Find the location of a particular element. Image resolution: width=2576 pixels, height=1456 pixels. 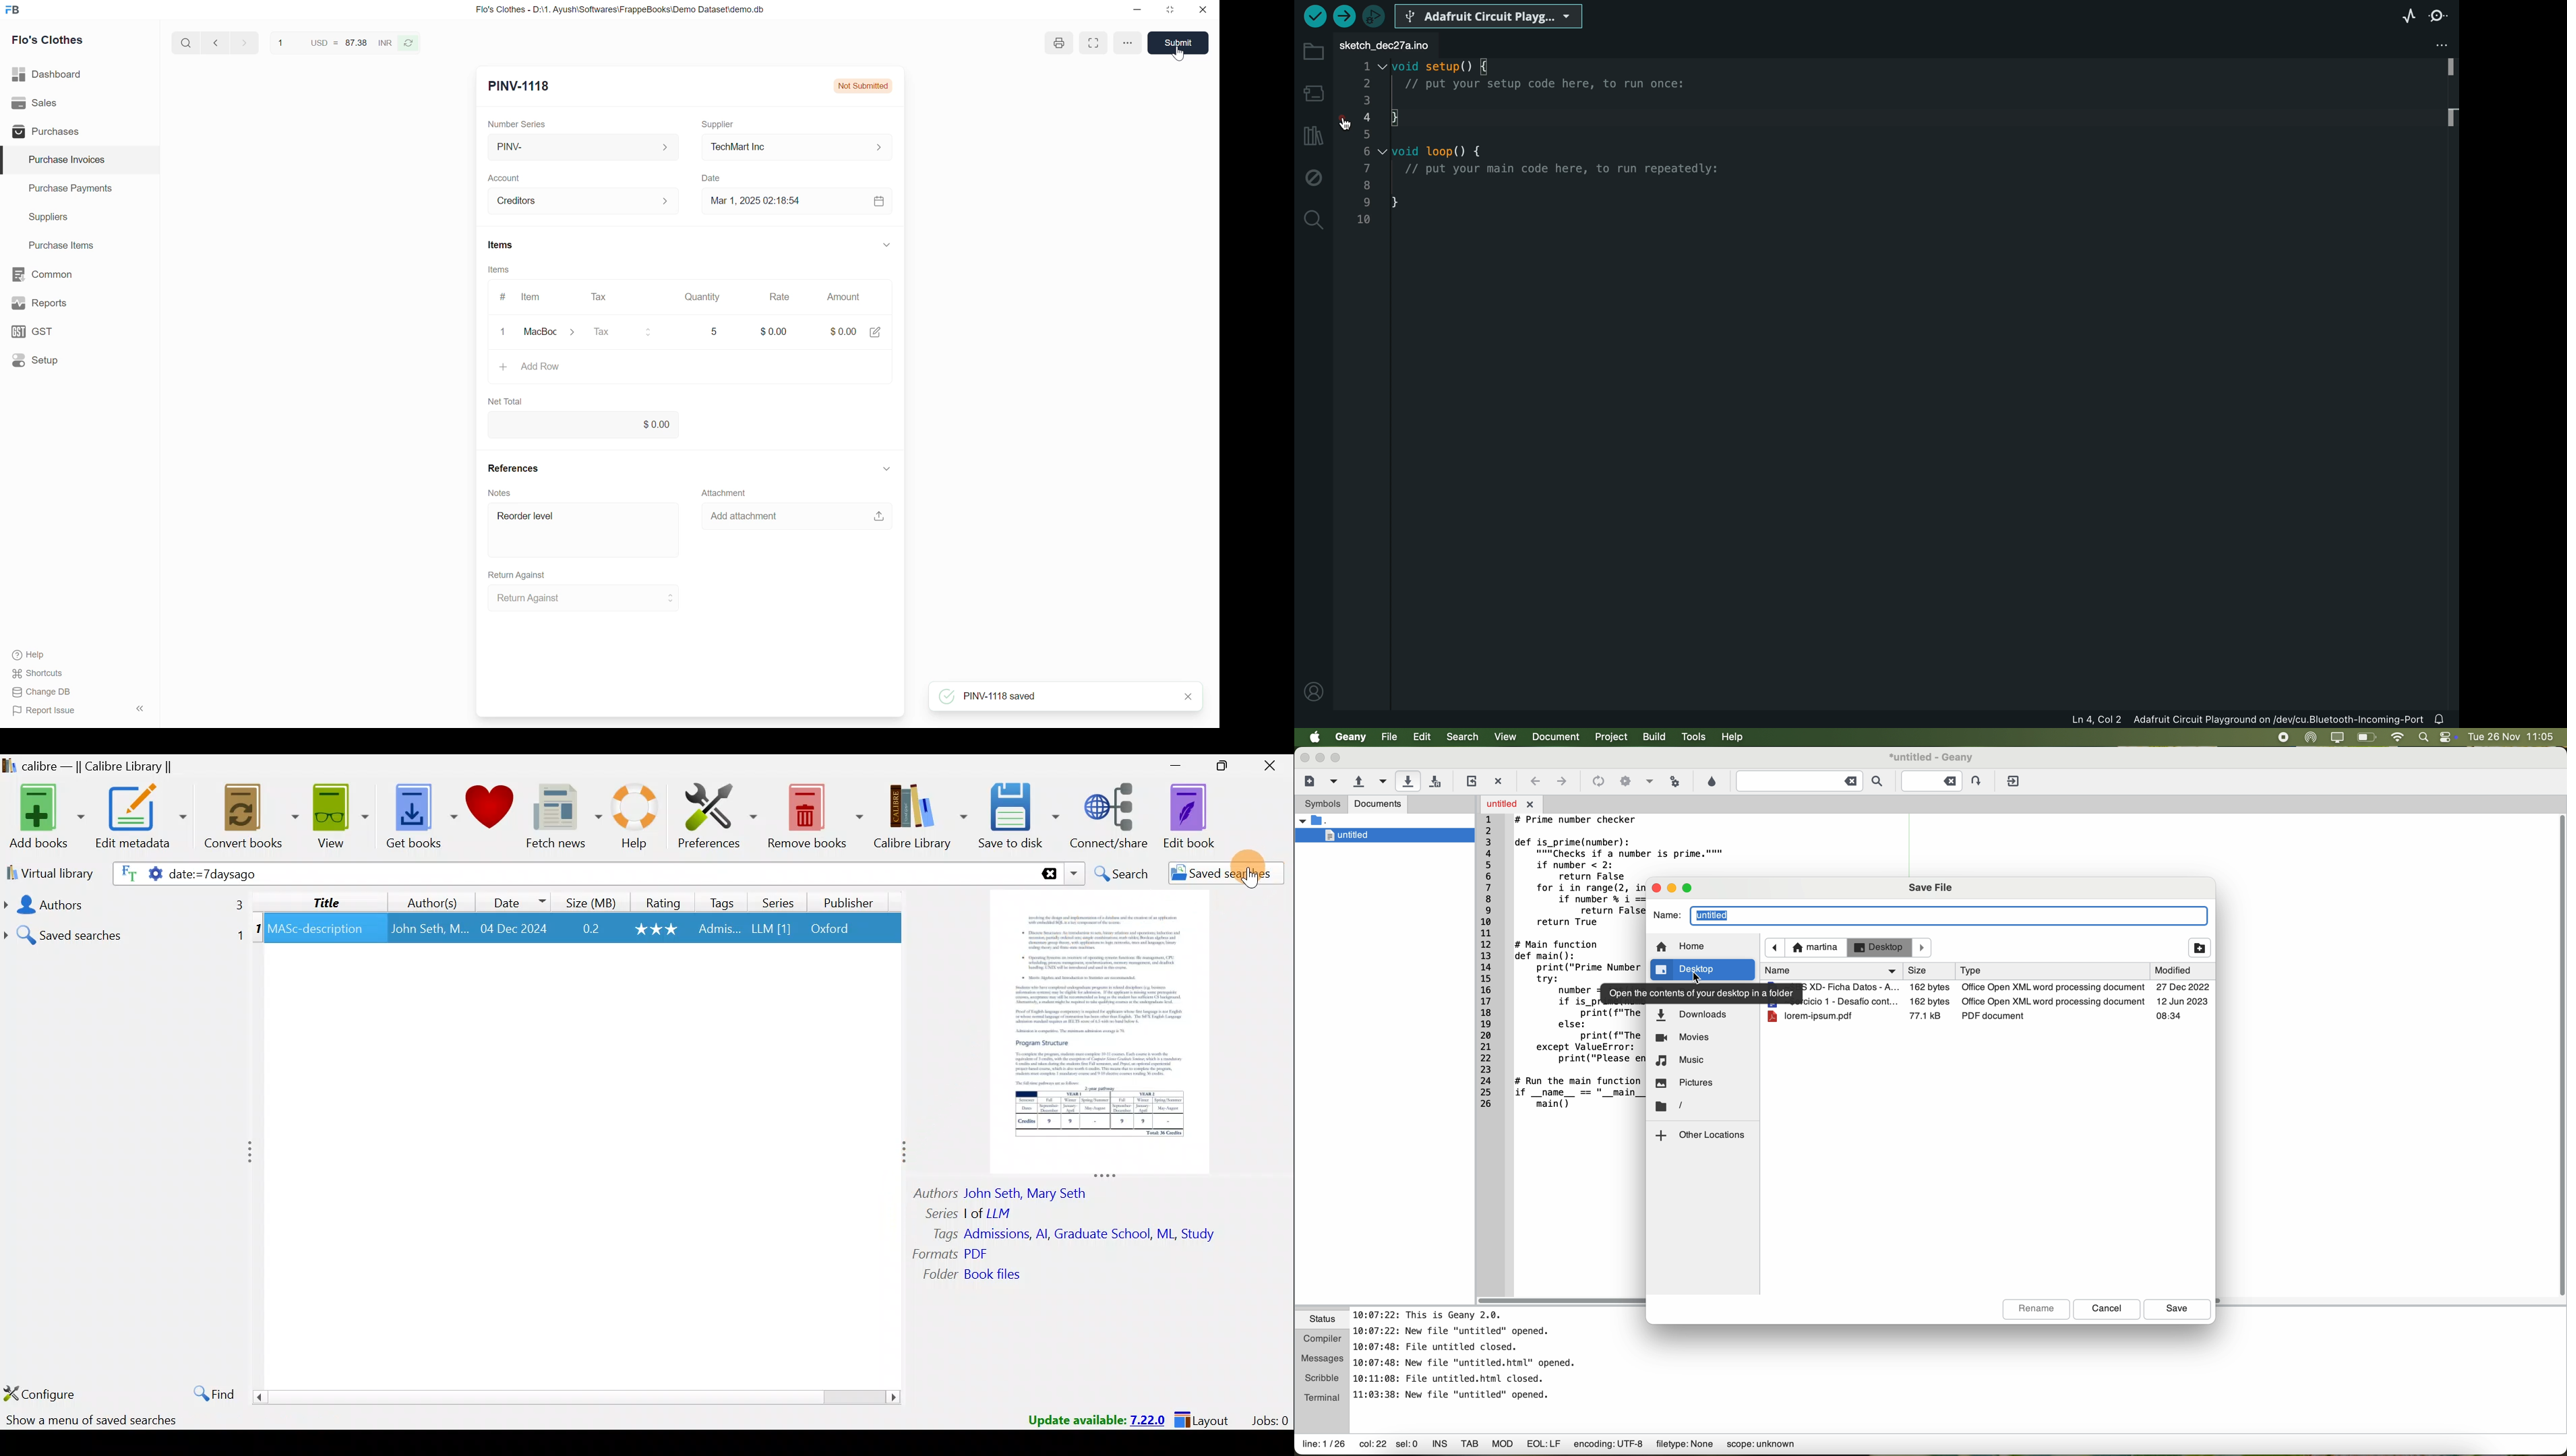

Edit metadata is located at coordinates (144, 819).